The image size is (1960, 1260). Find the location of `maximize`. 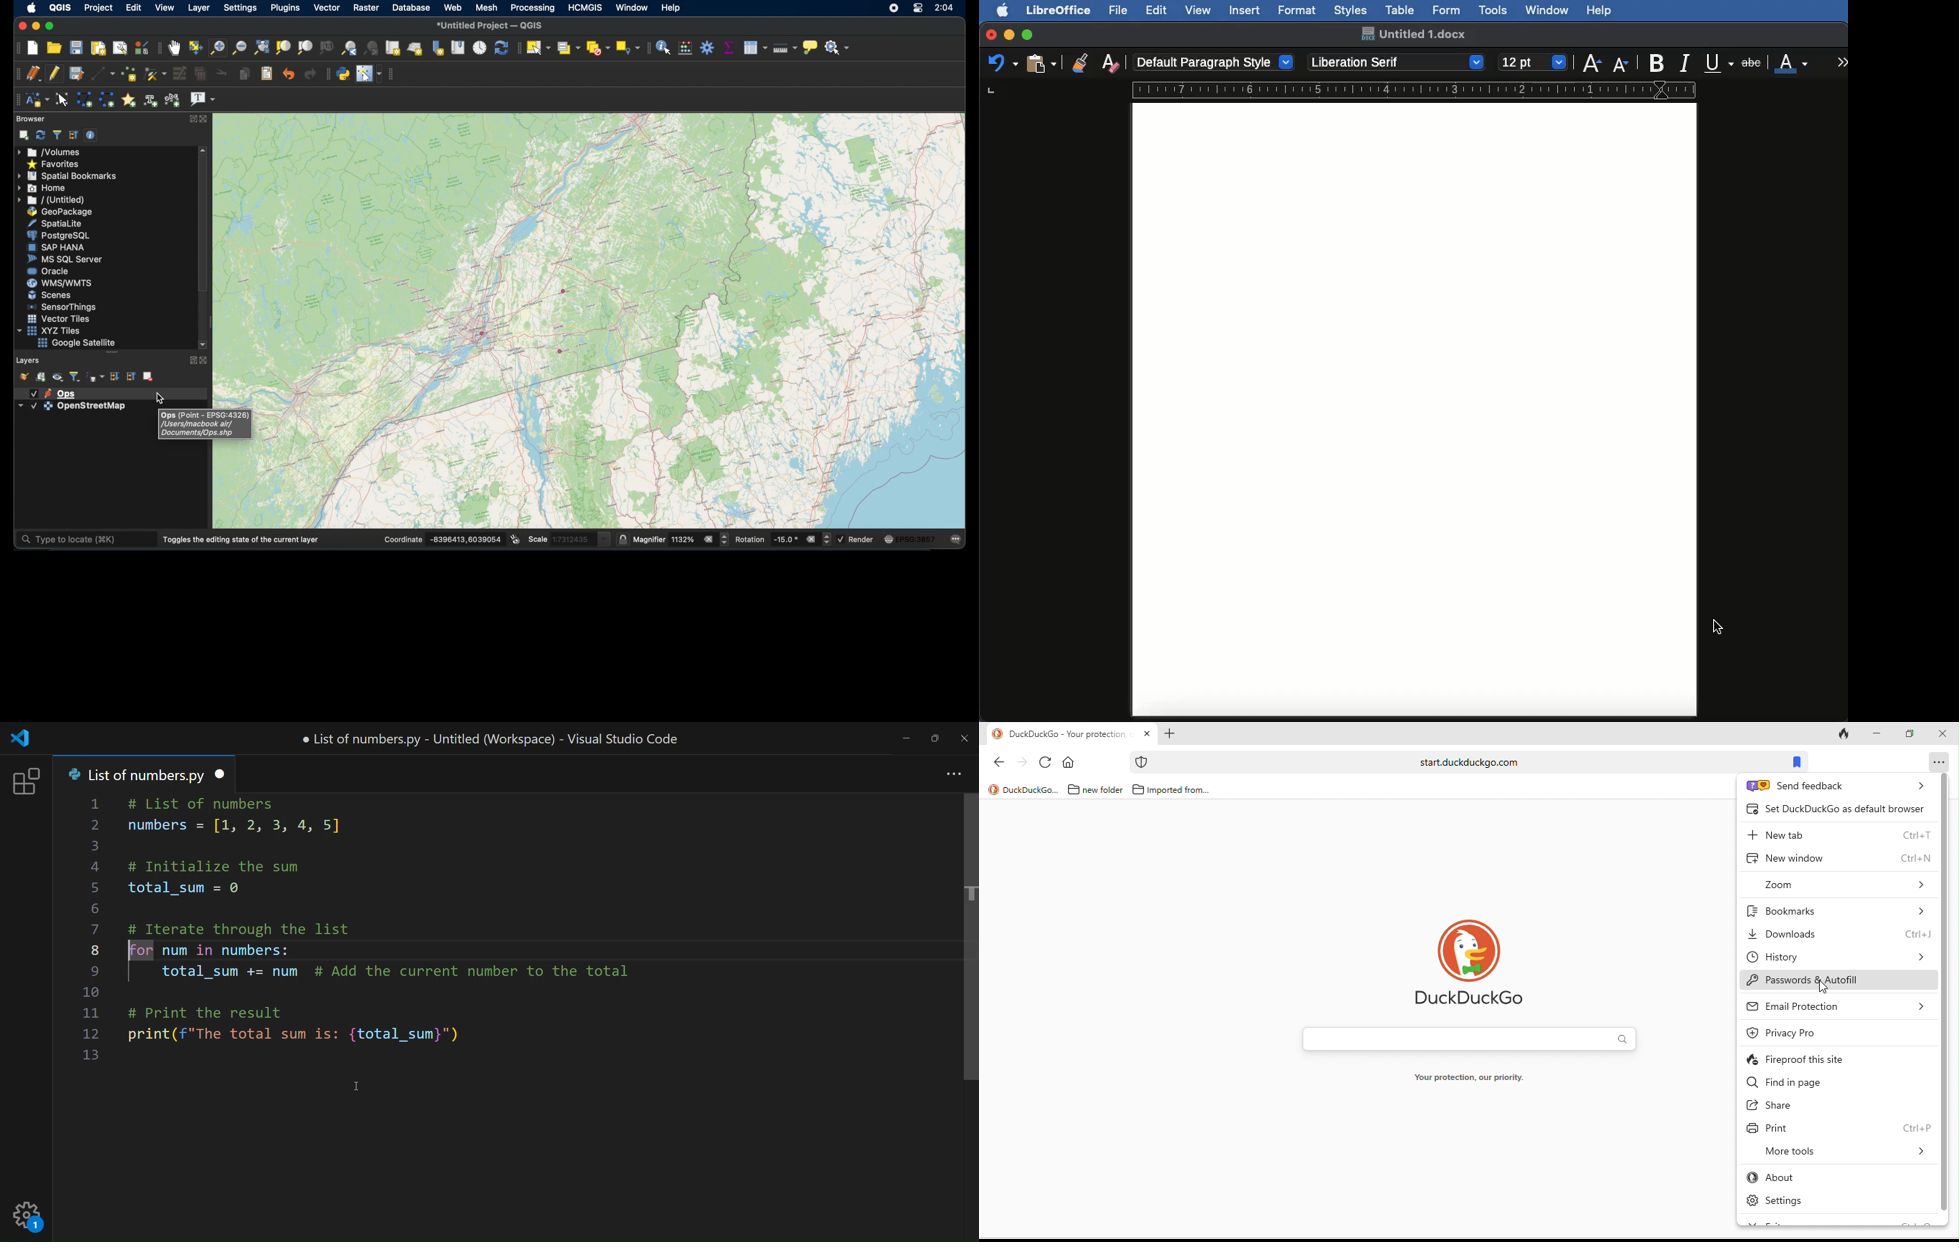

maximize is located at coordinates (51, 27).